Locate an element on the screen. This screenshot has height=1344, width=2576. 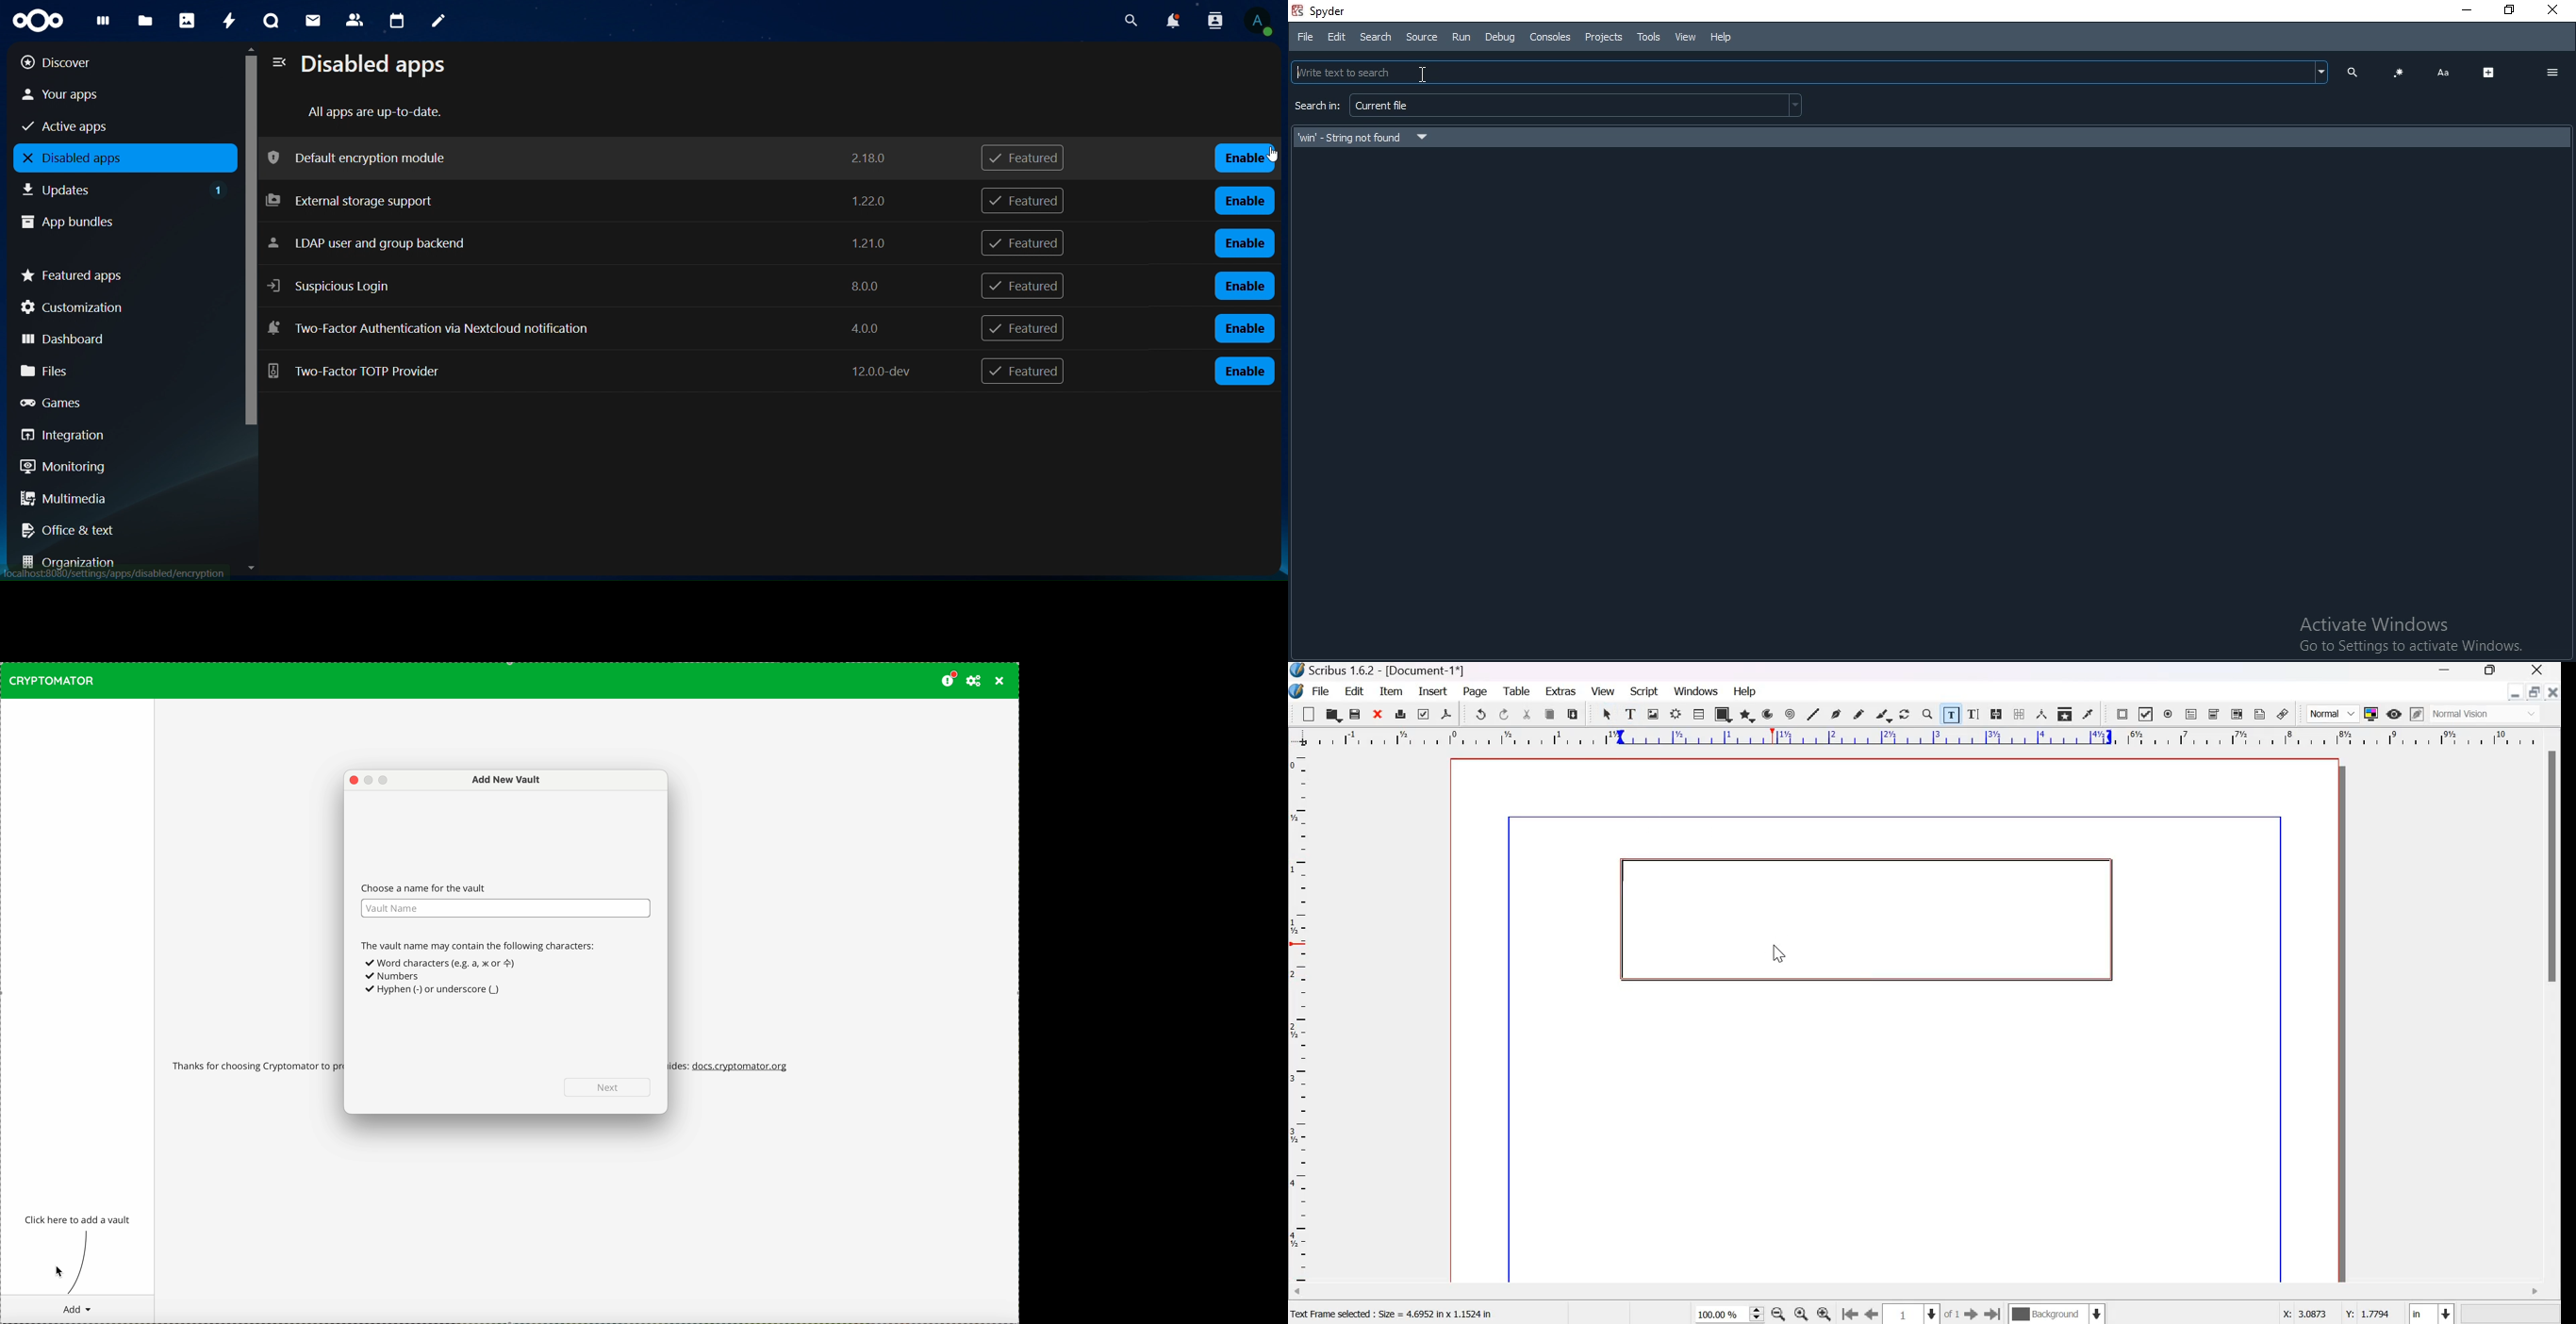
Scroll right is located at coordinates (2534, 1292).